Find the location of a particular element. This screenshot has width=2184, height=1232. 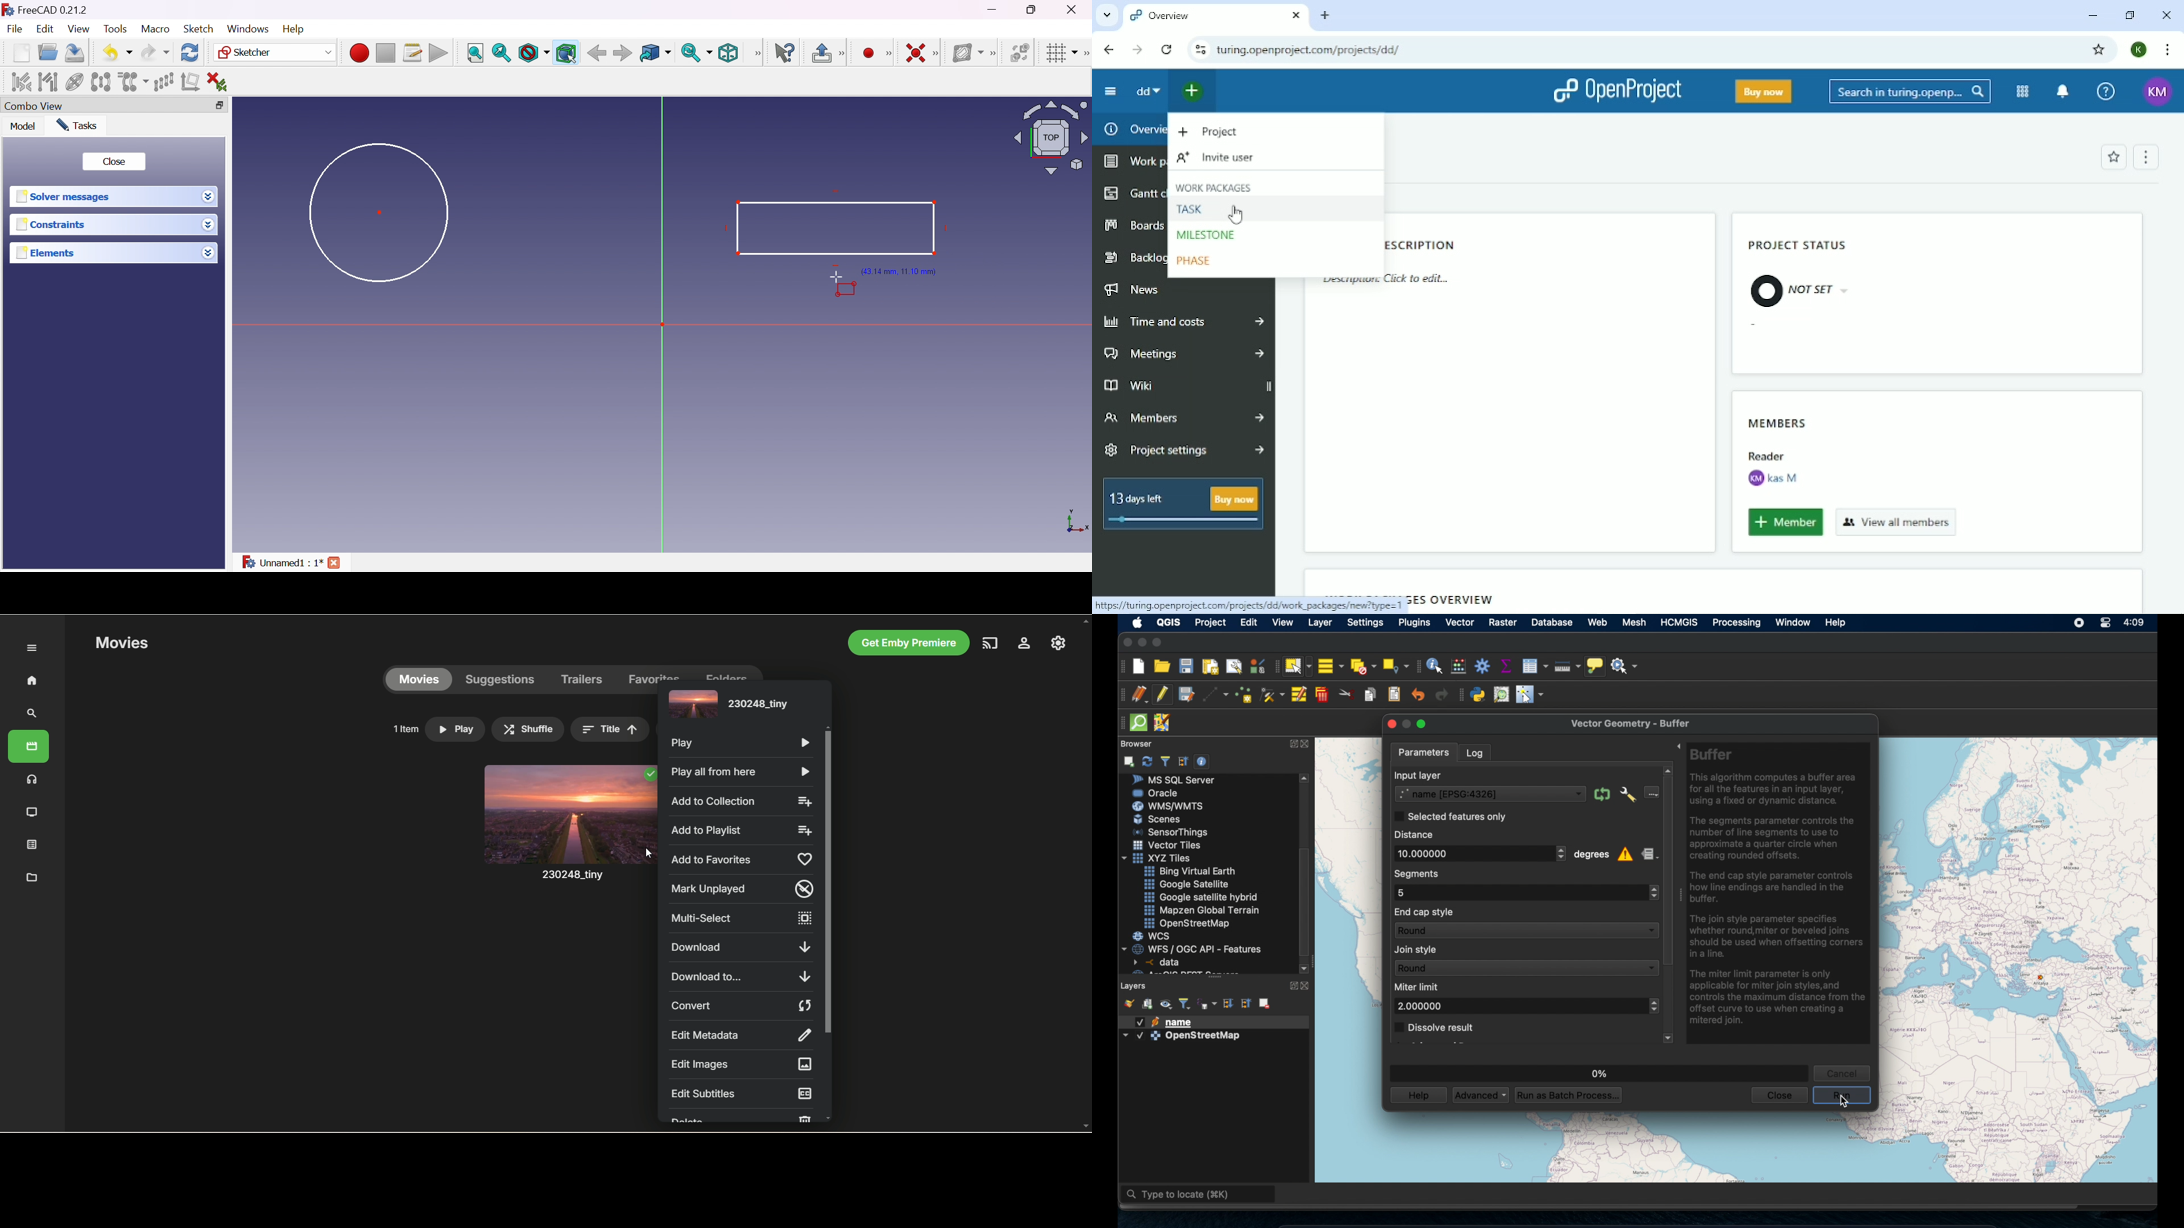

add to collection is located at coordinates (742, 801).